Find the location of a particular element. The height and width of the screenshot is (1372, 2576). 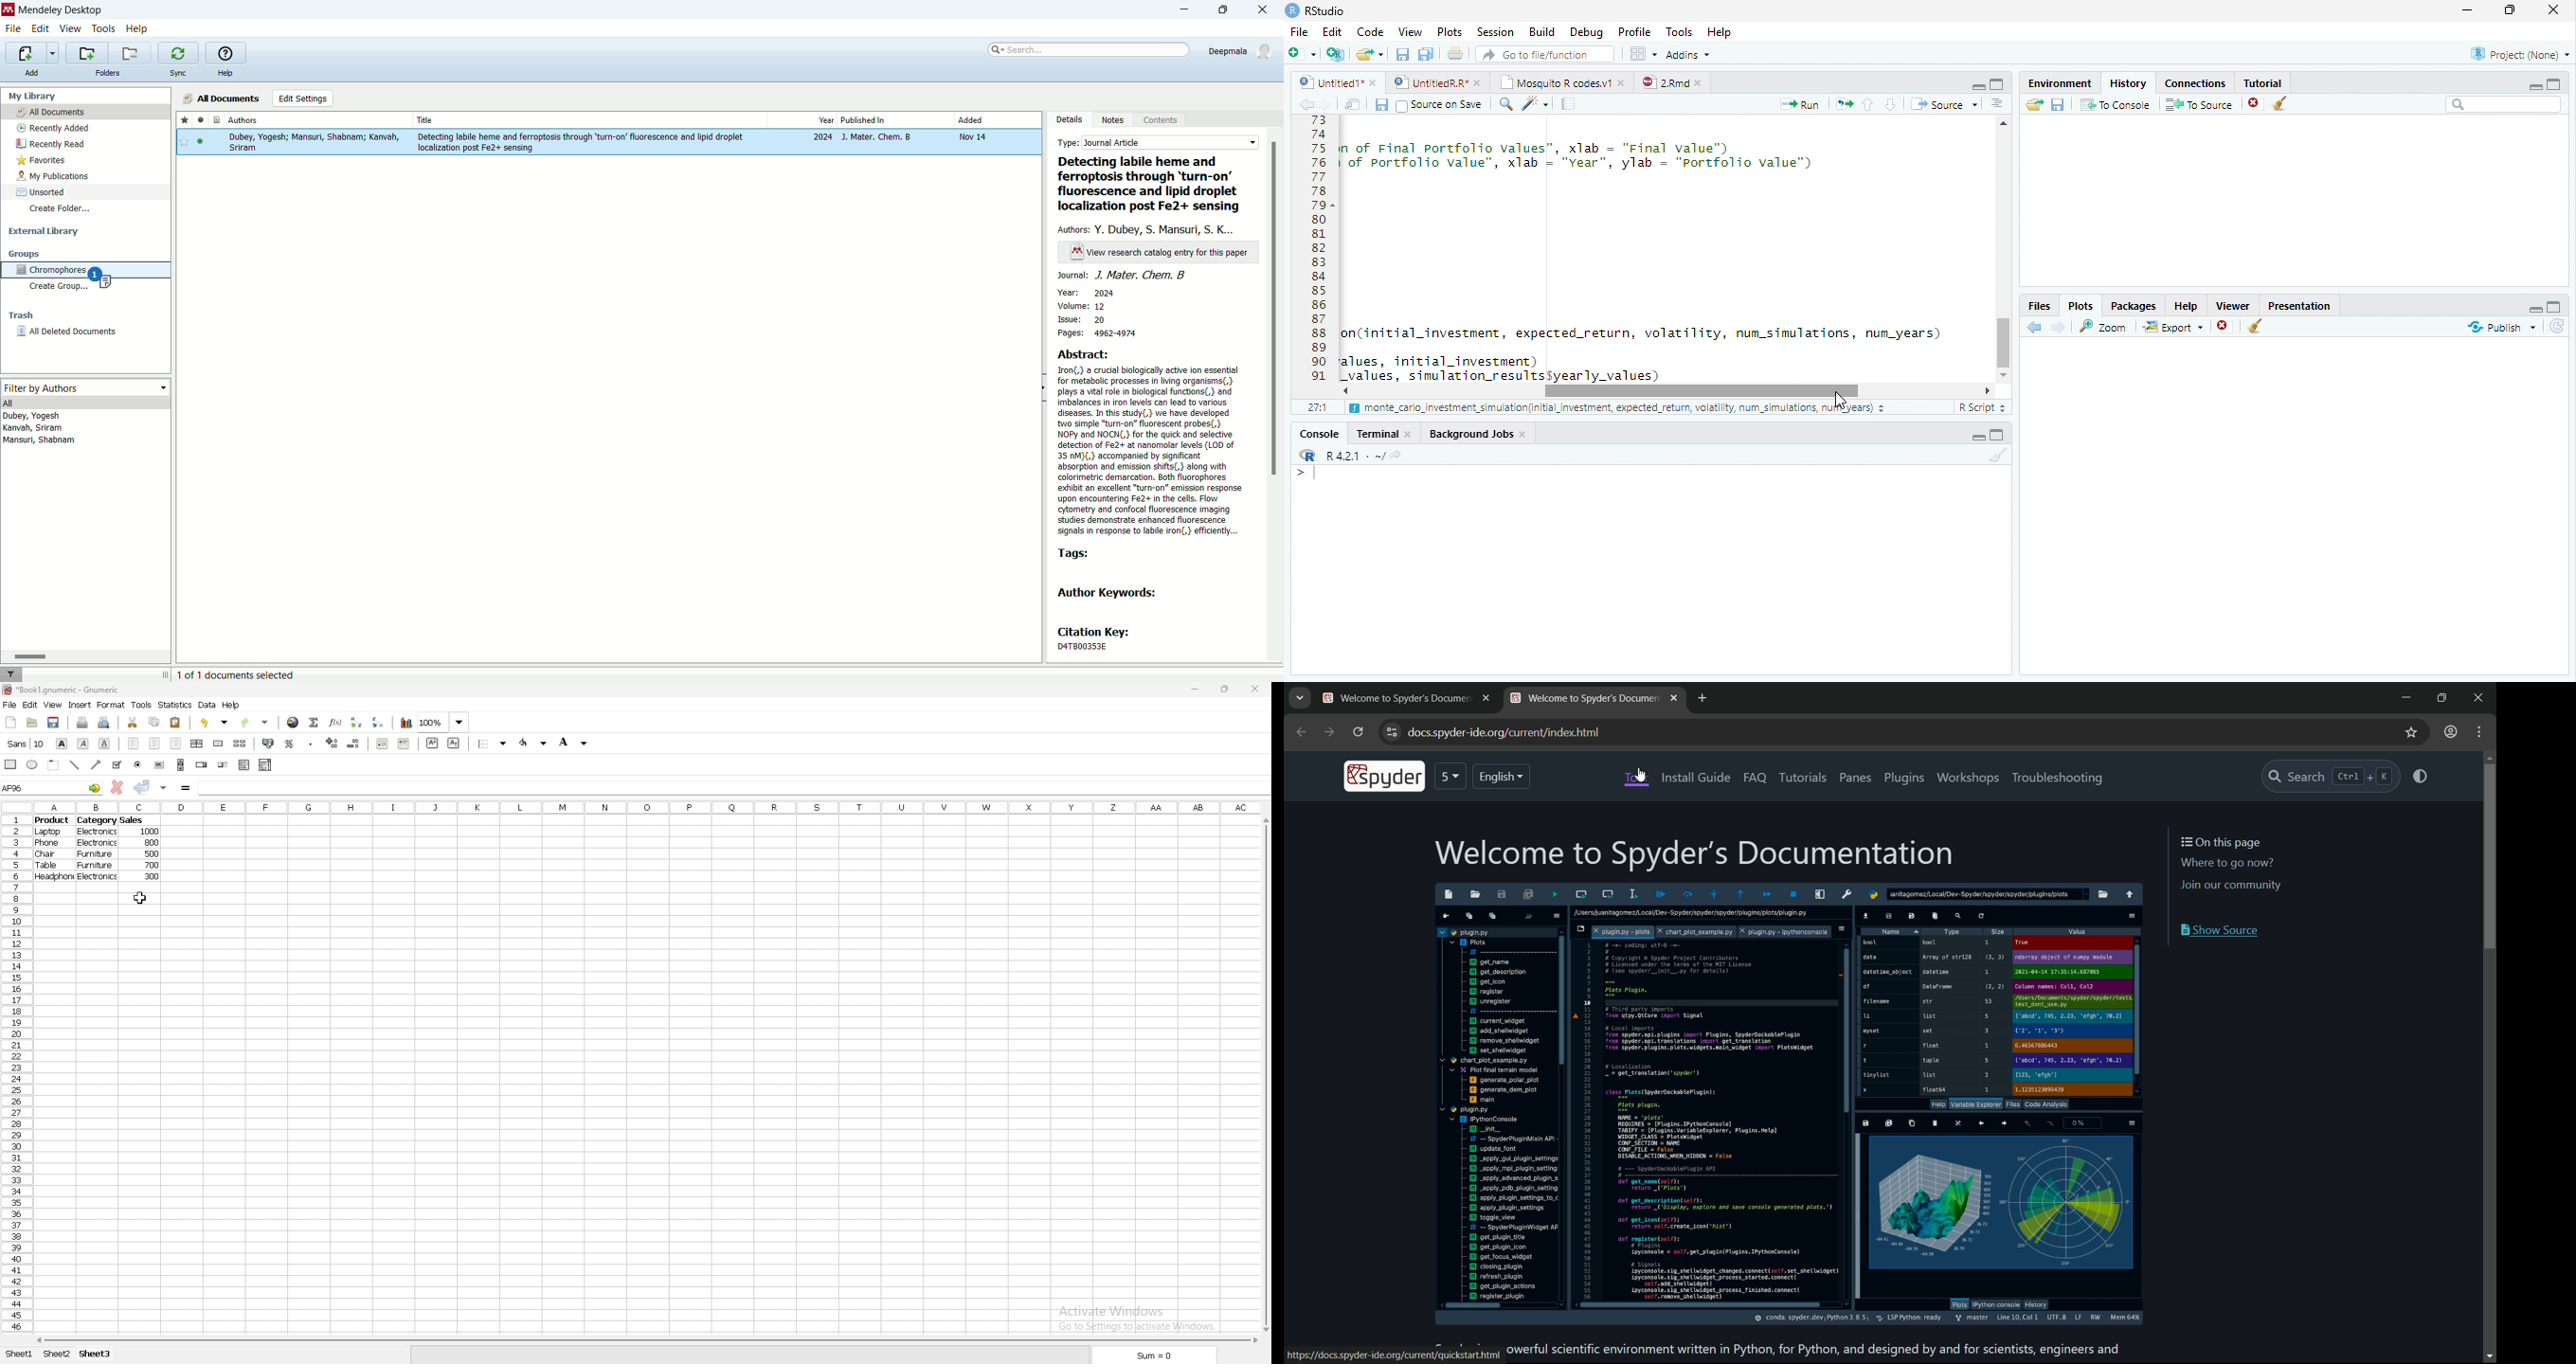

Clear is located at coordinates (1995, 456).